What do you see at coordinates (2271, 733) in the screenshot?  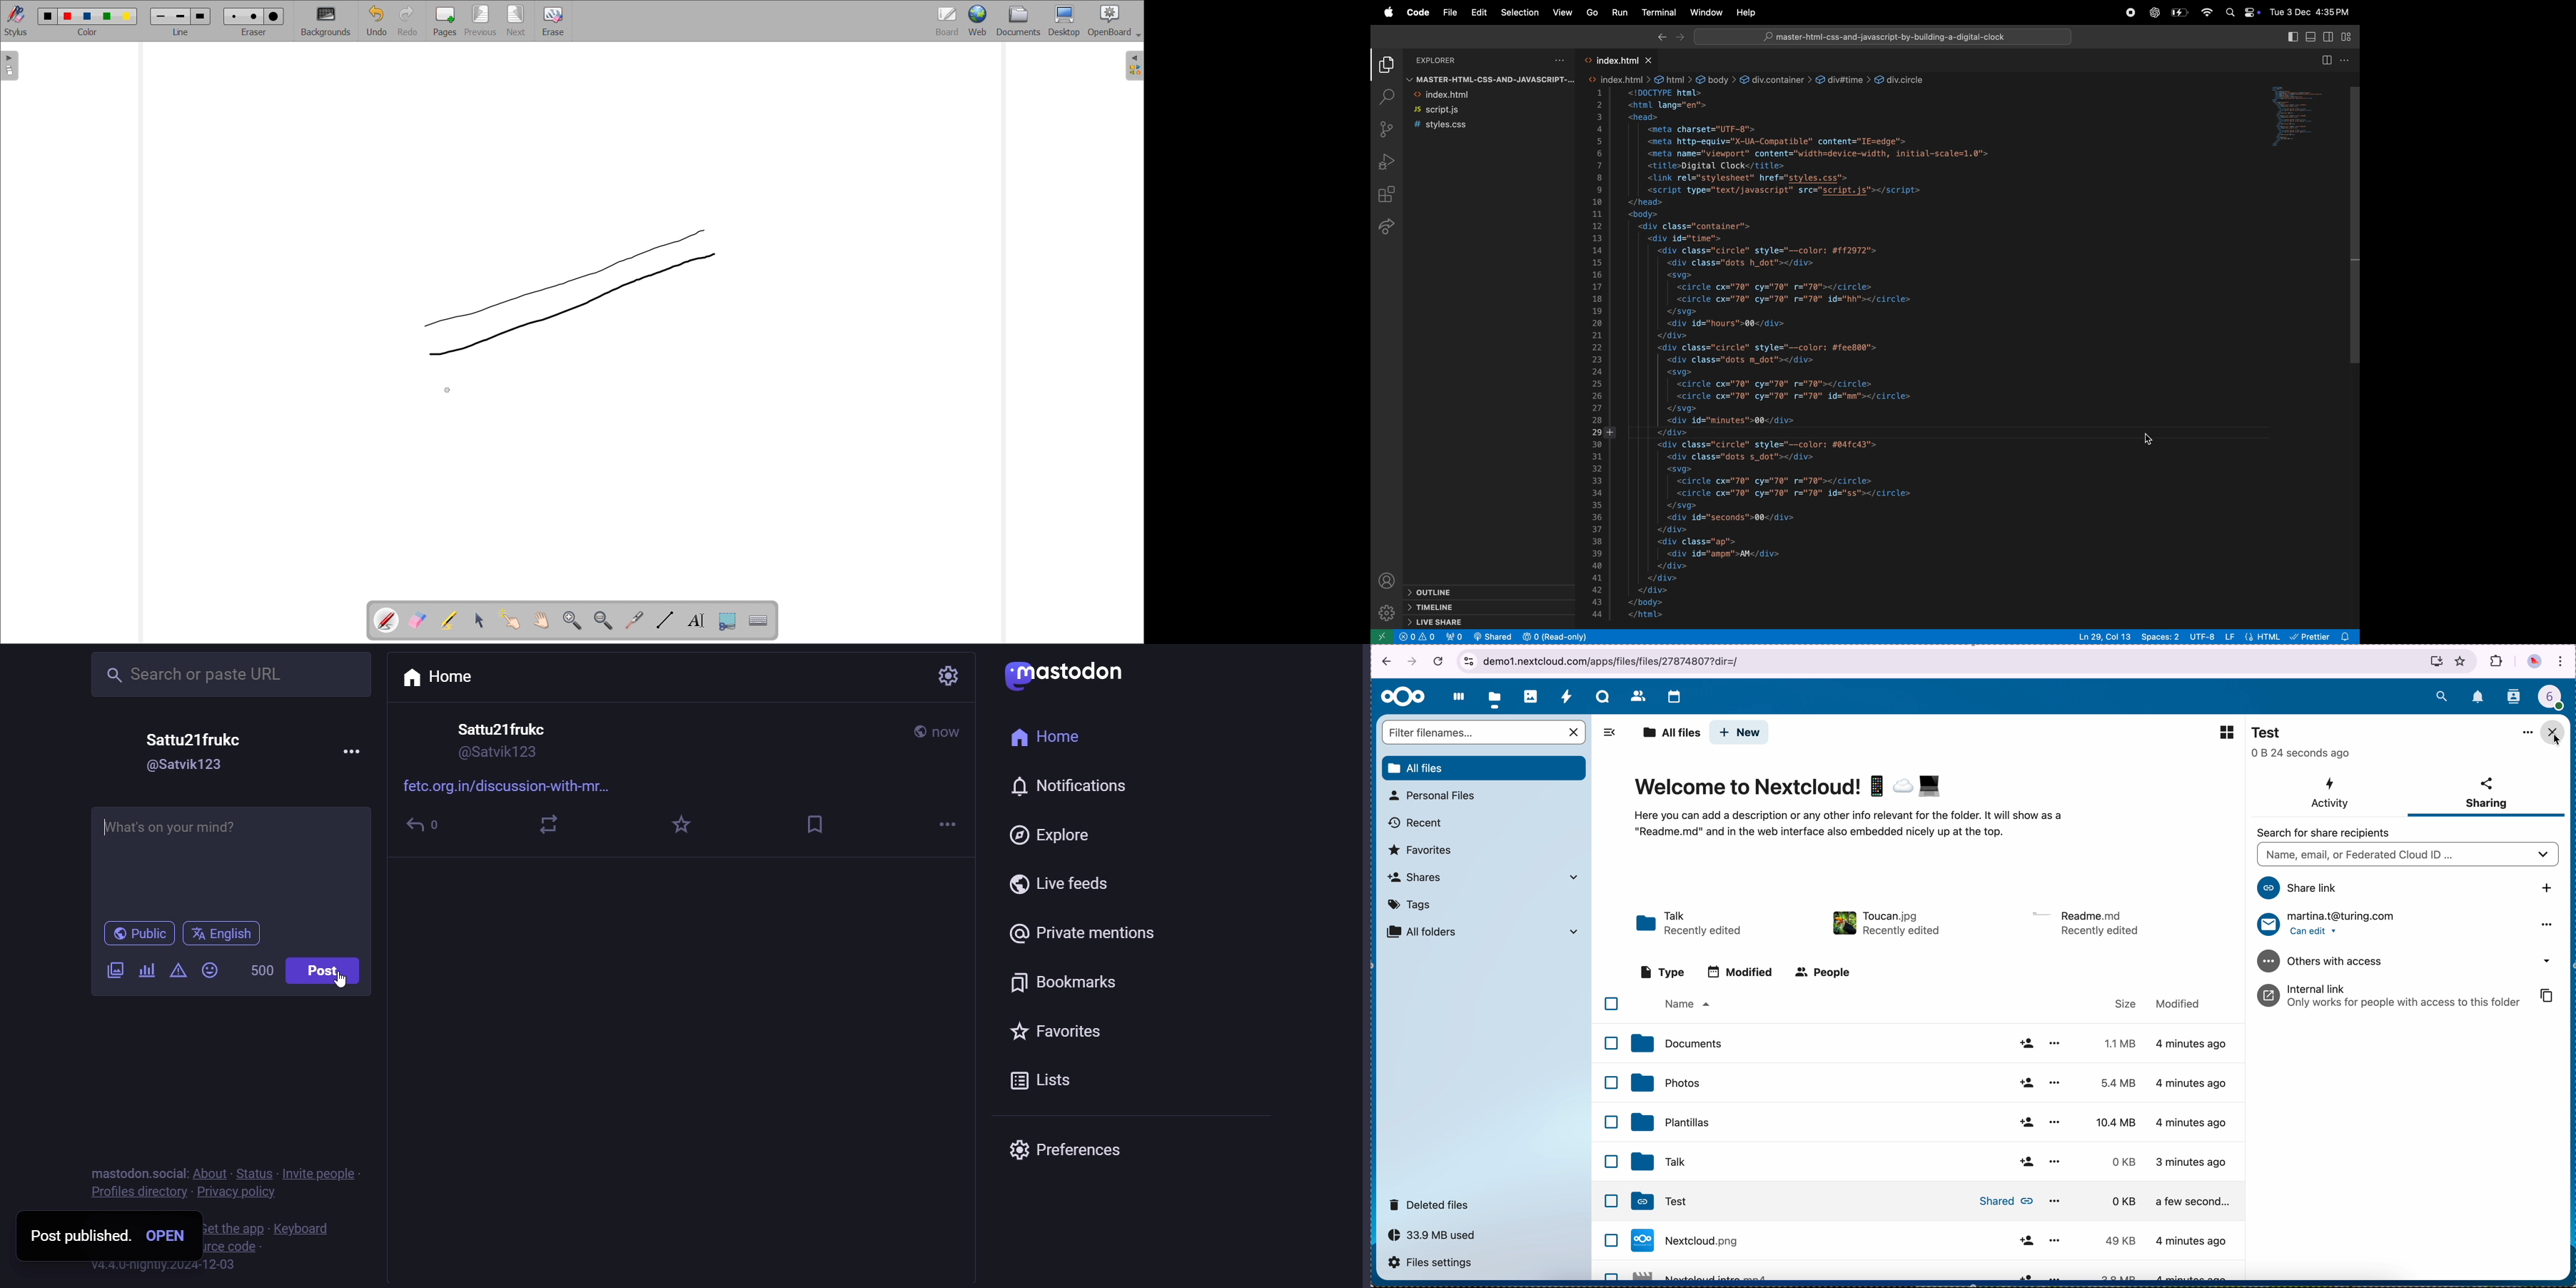 I see `Test` at bounding box center [2271, 733].